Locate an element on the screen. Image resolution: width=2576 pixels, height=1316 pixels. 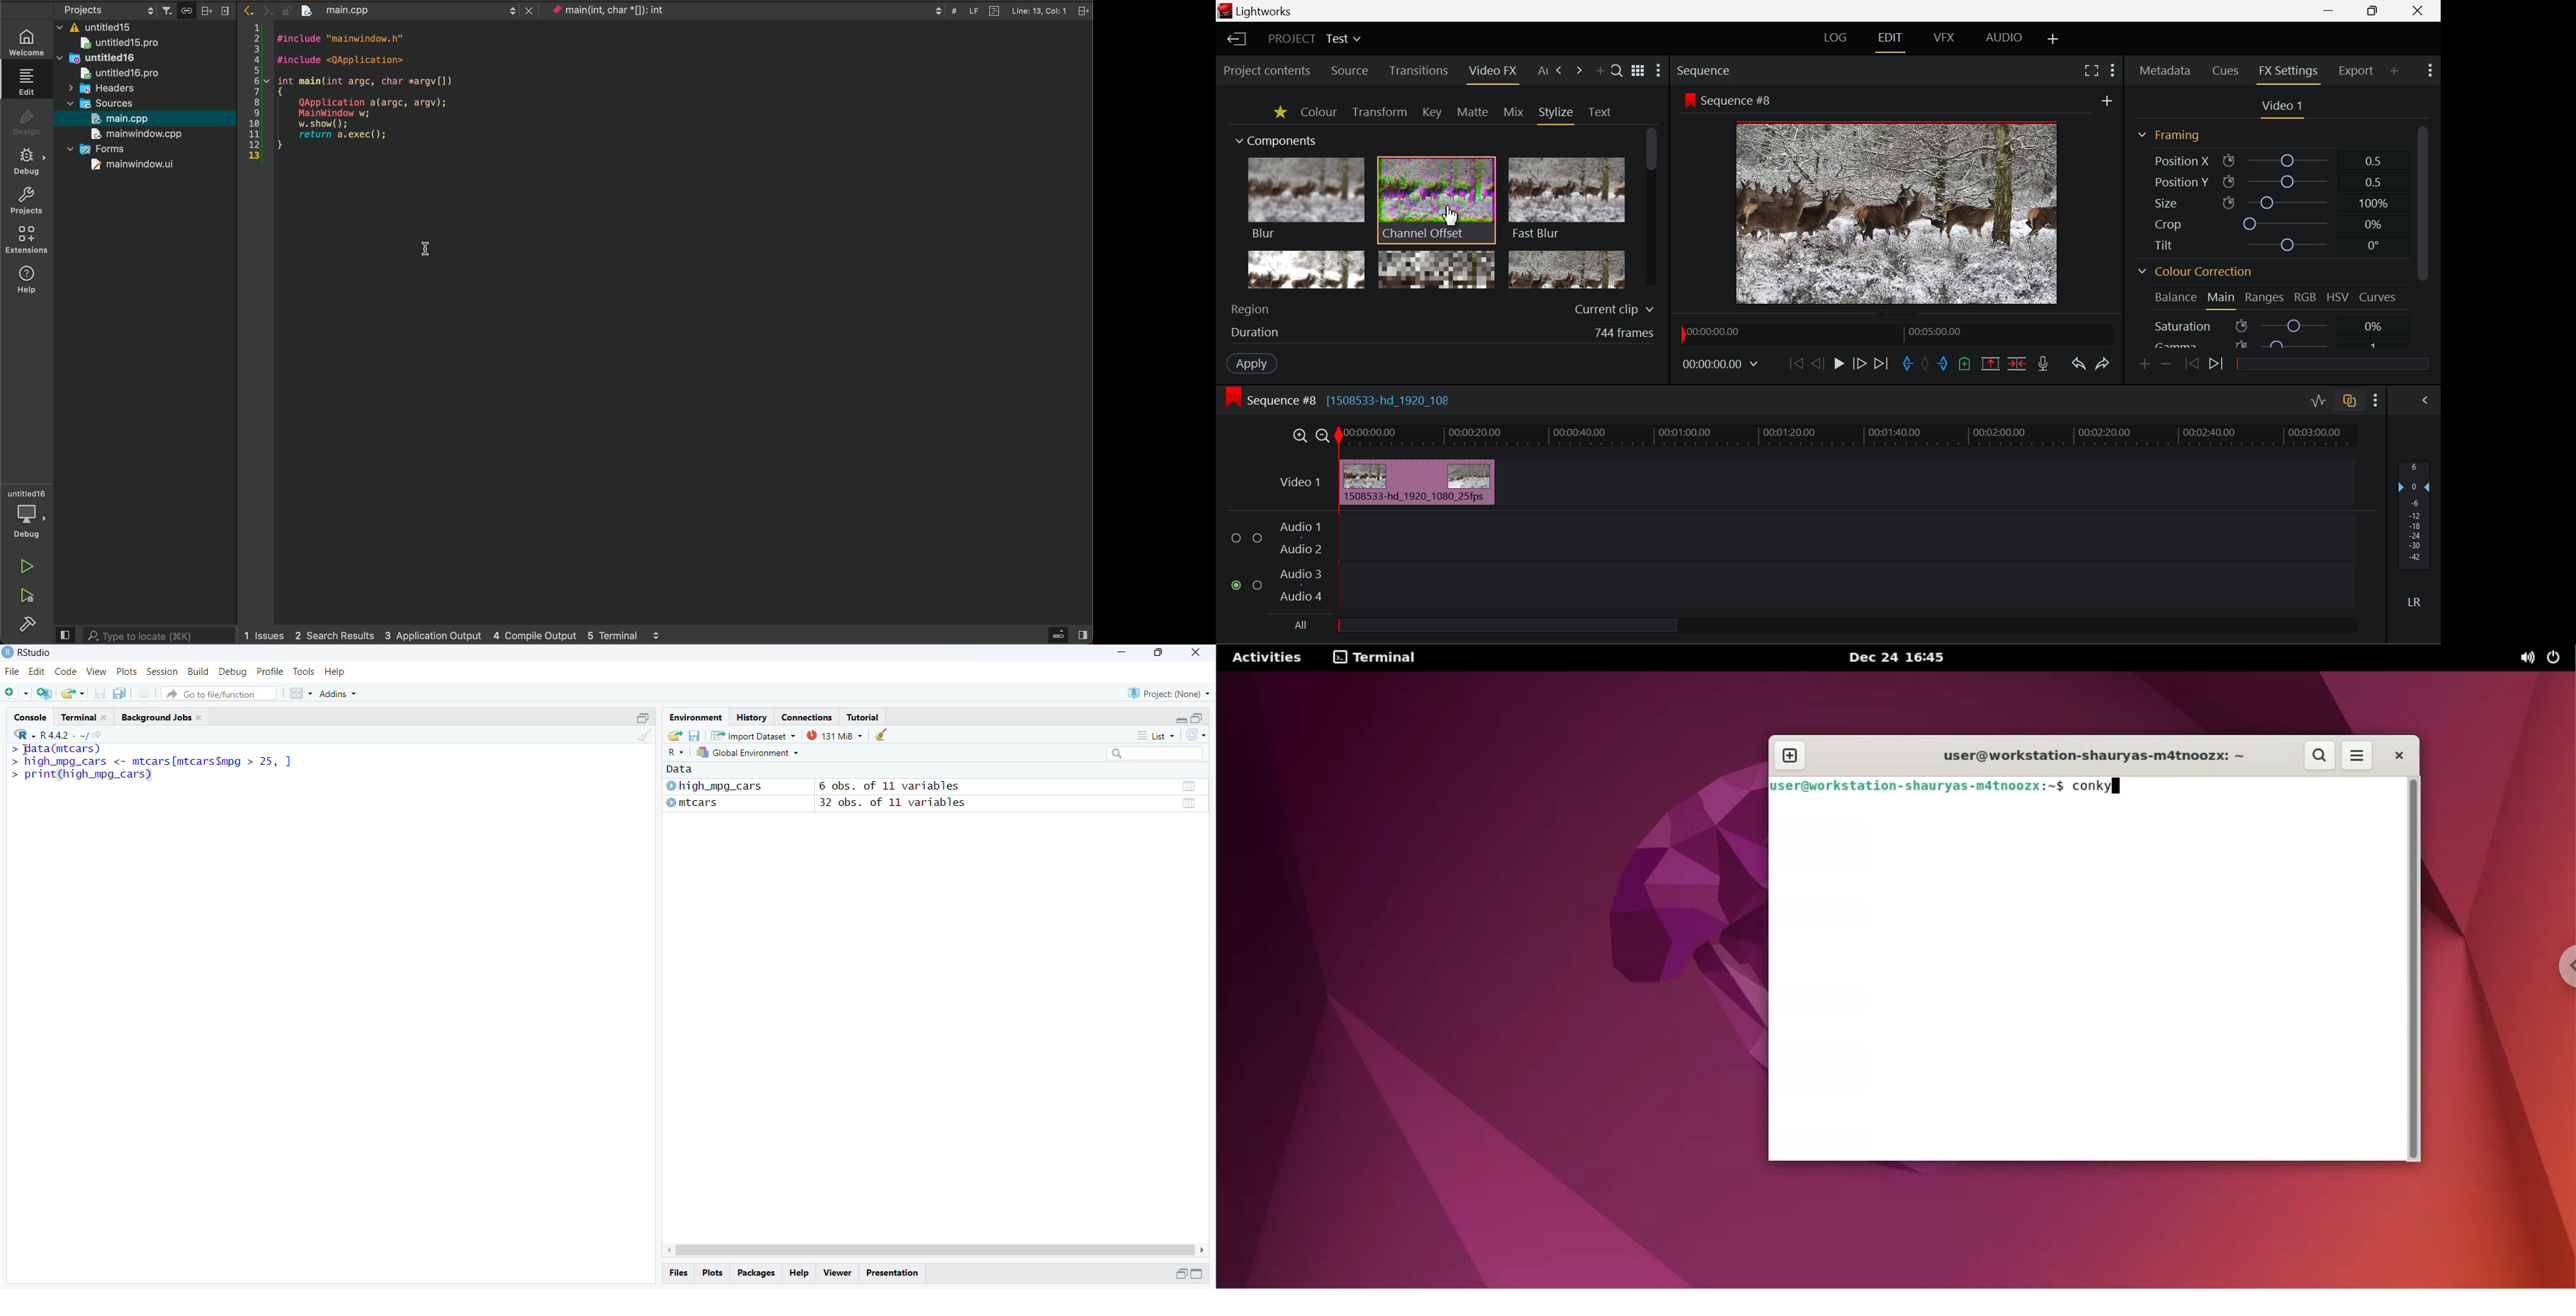
Environment is located at coordinates (694, 716).